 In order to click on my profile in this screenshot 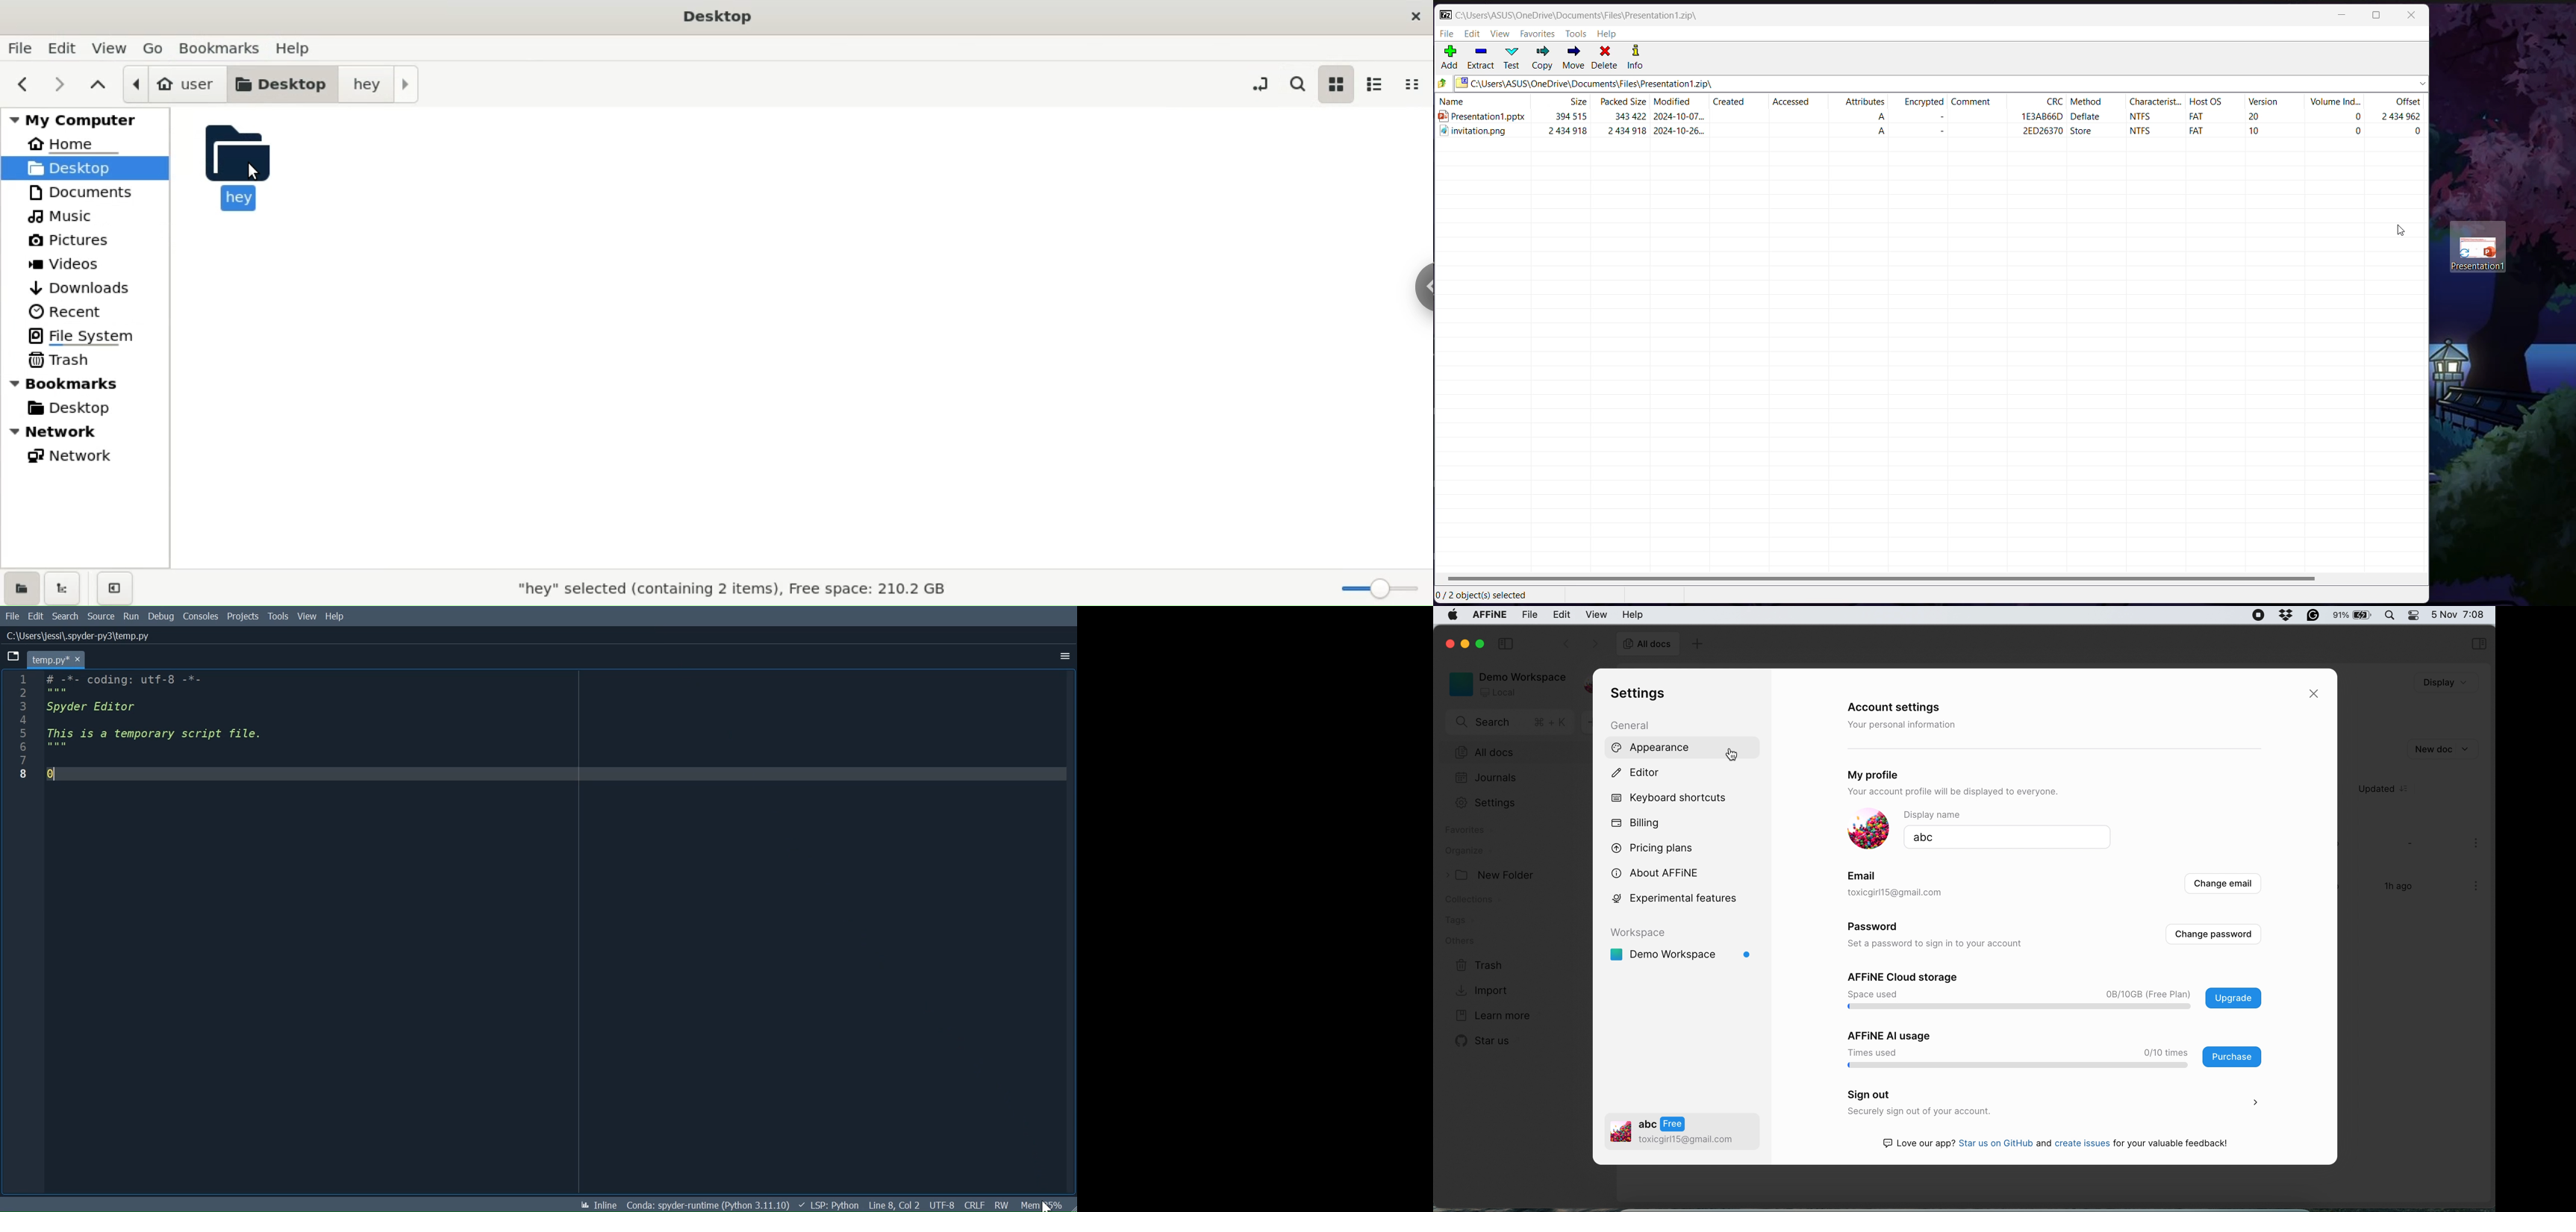, I will do `click(1882, 776)`.